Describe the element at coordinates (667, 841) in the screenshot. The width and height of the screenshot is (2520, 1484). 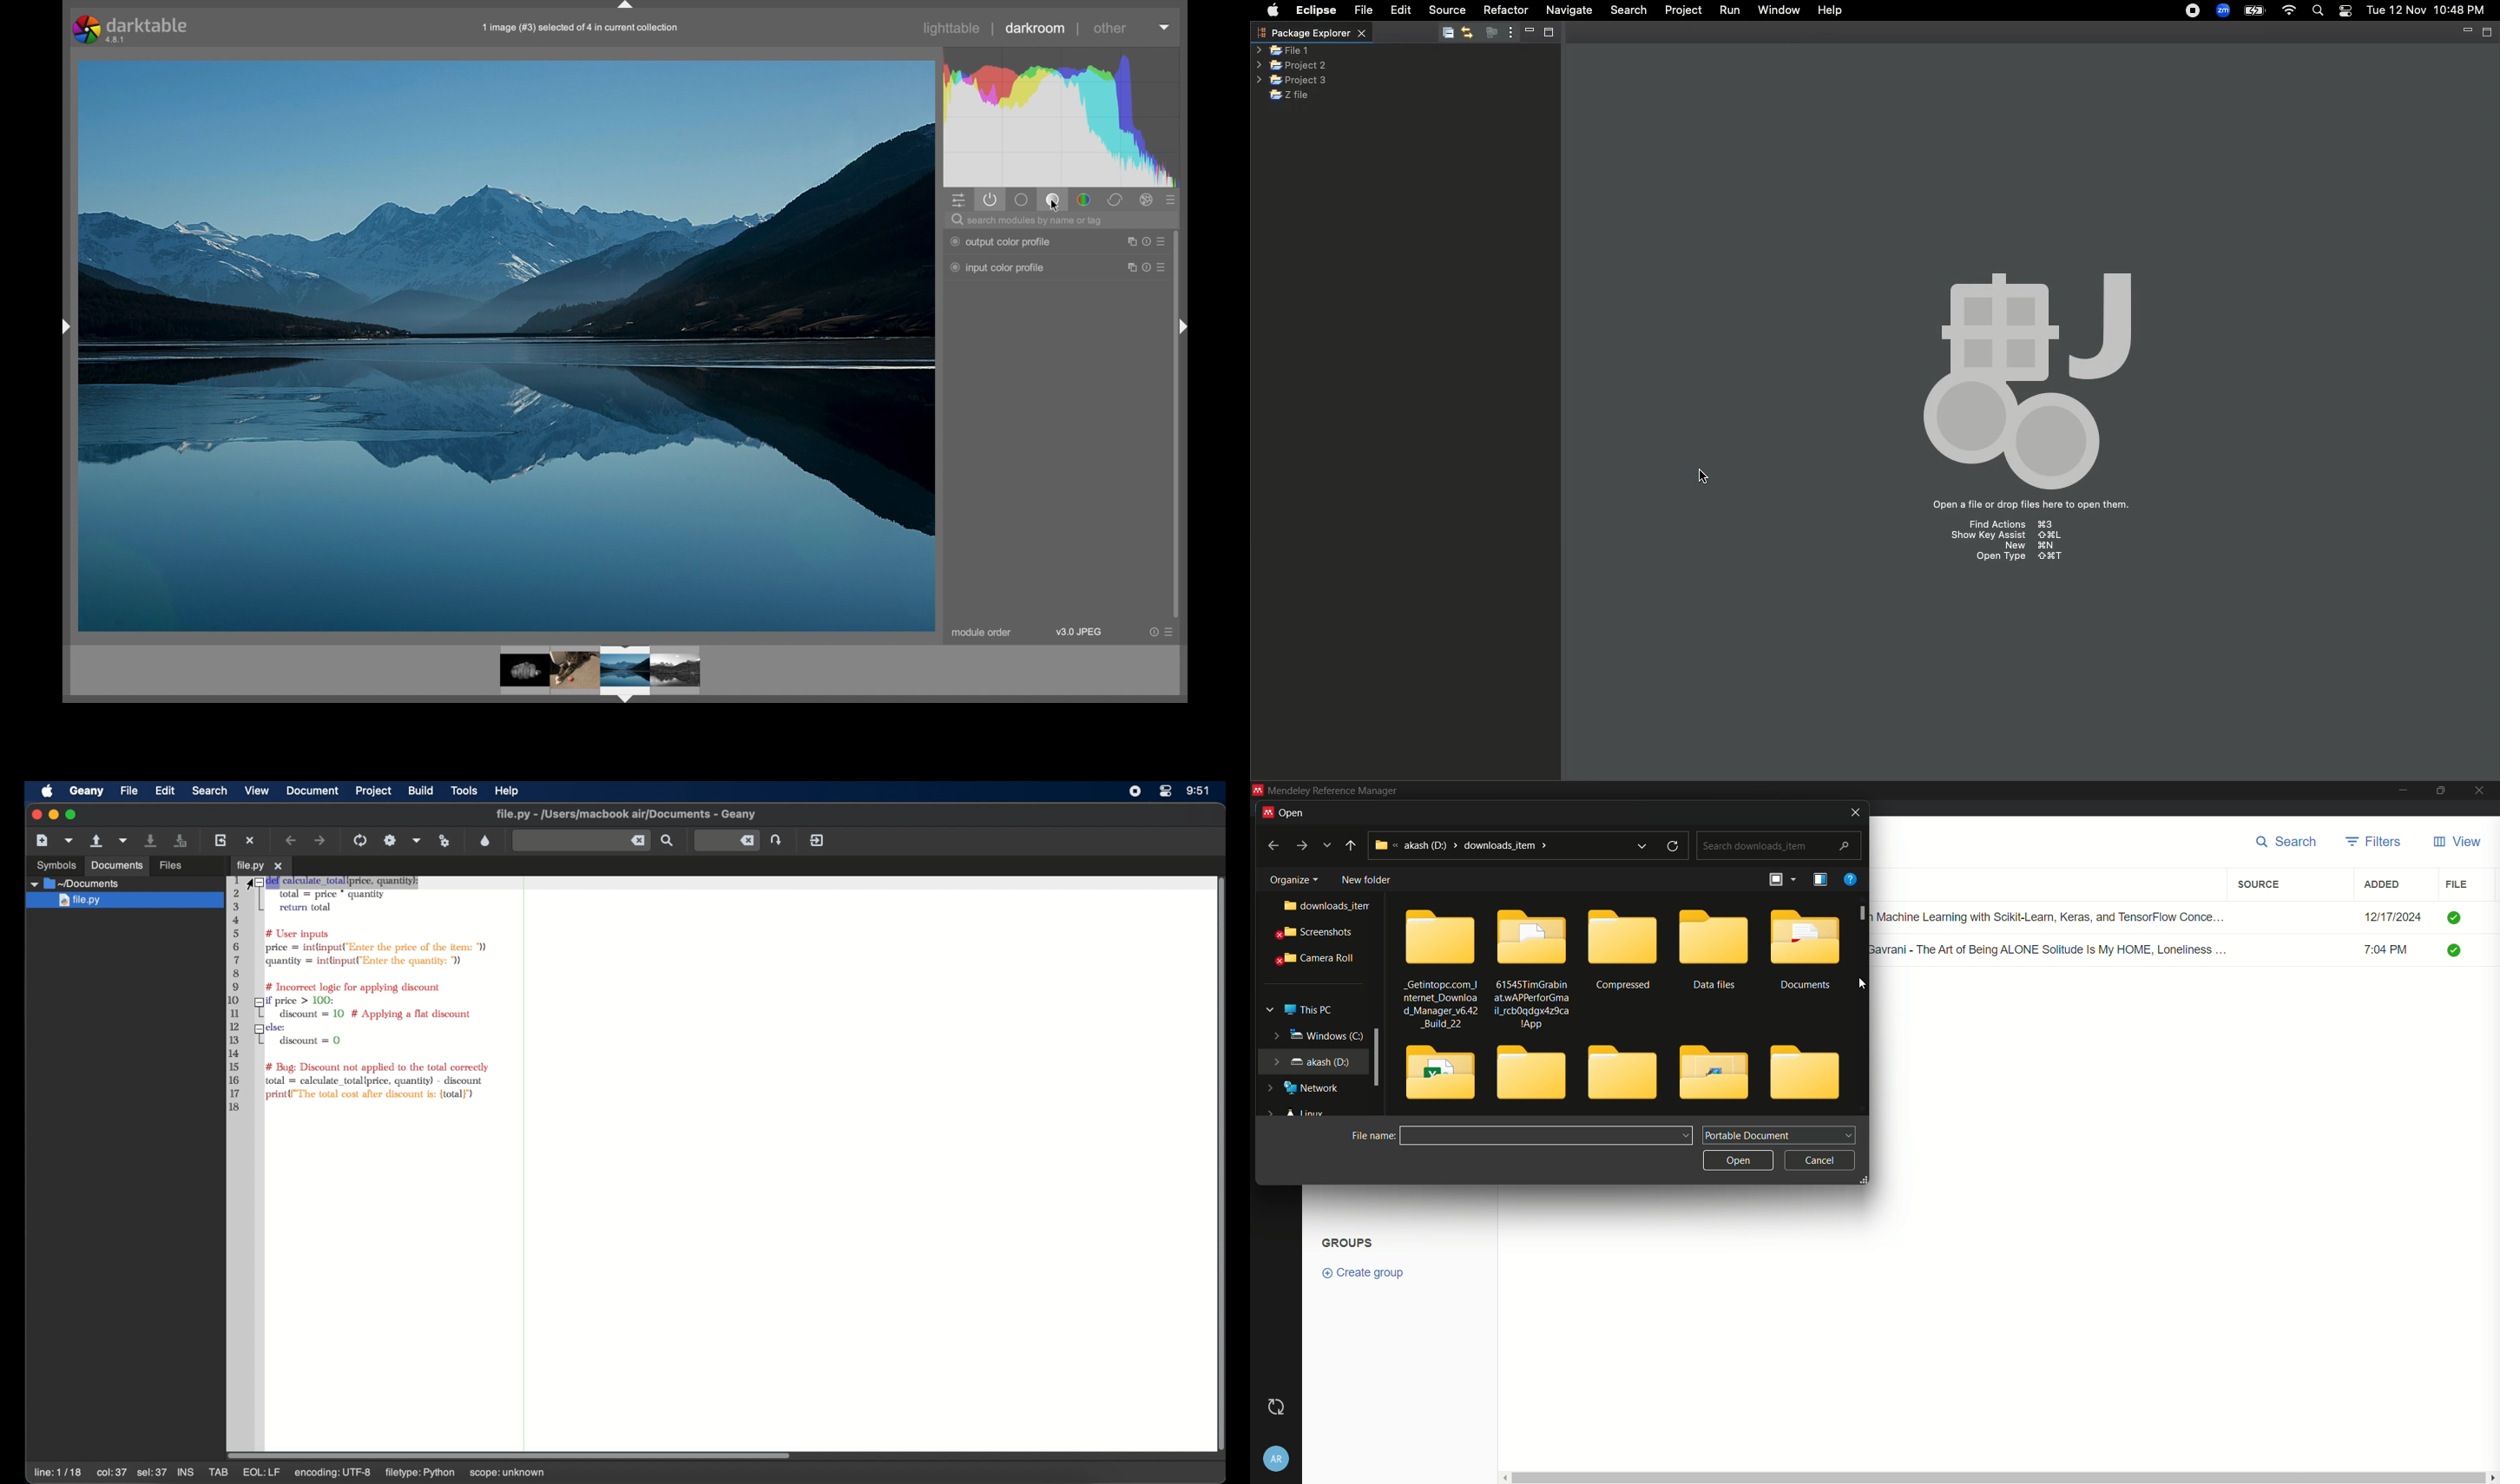
I see `find the entered text in current file` at that location.